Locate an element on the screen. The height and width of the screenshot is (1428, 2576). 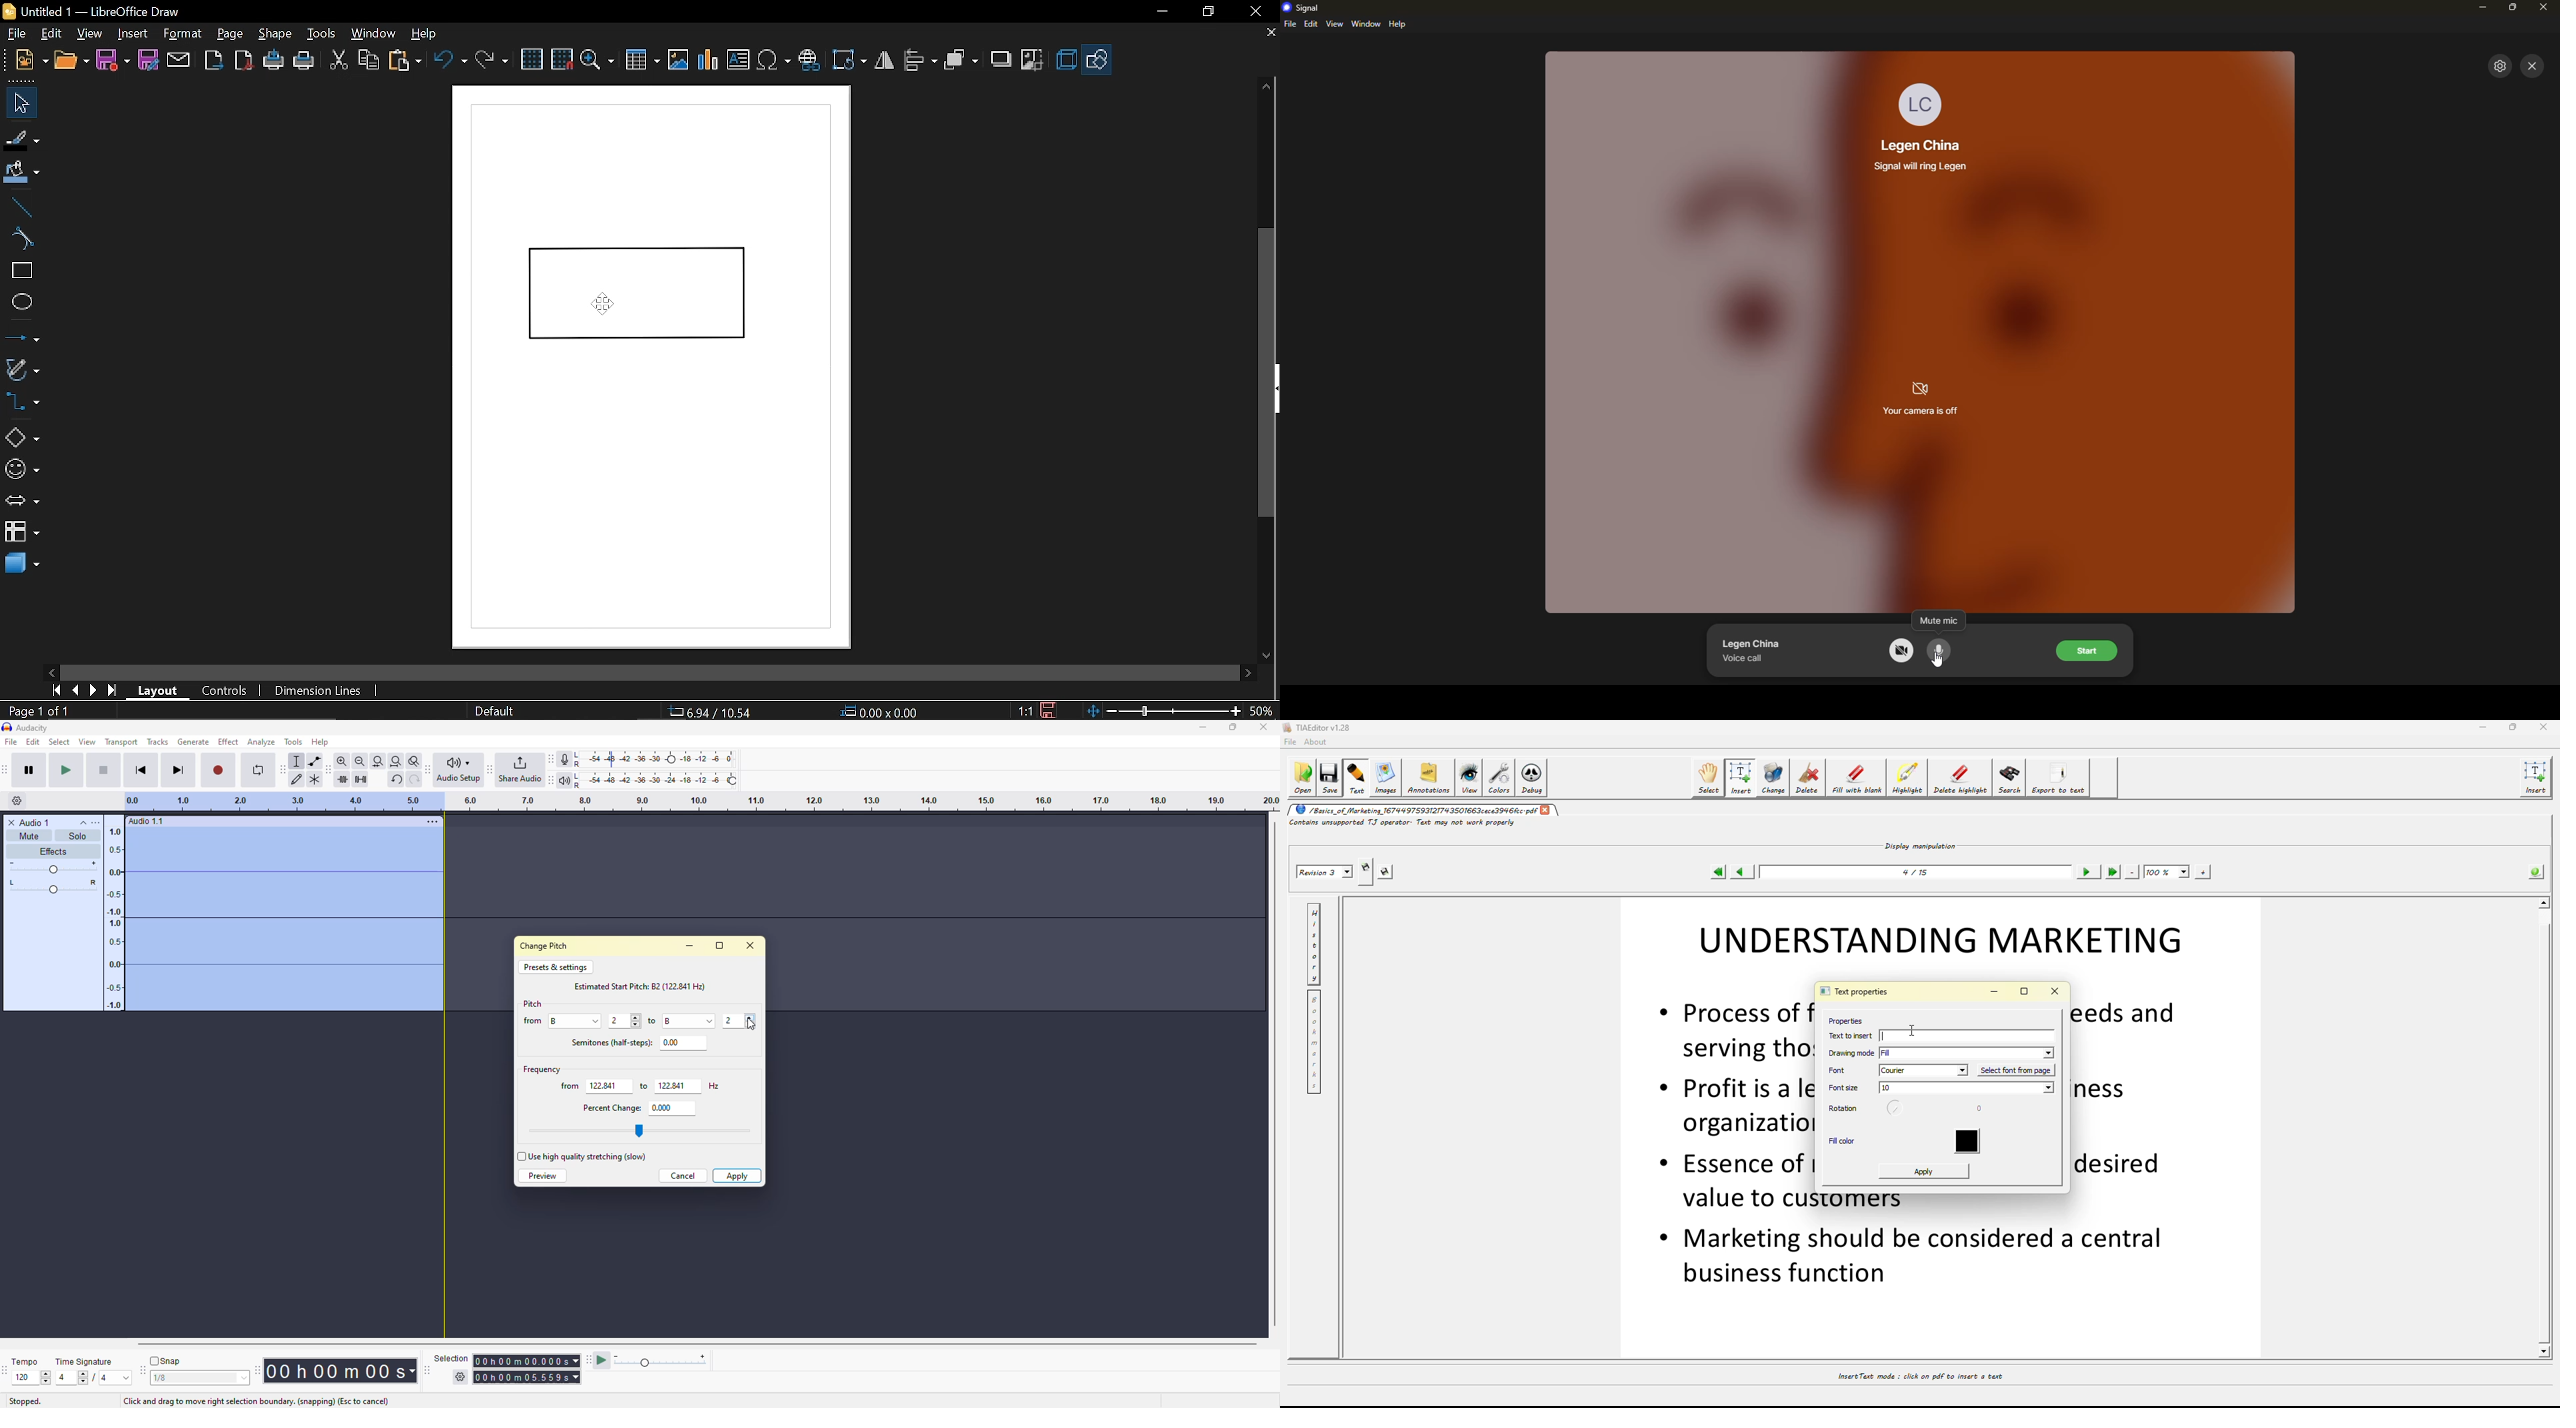
value is located at coordinates (603, 1085).